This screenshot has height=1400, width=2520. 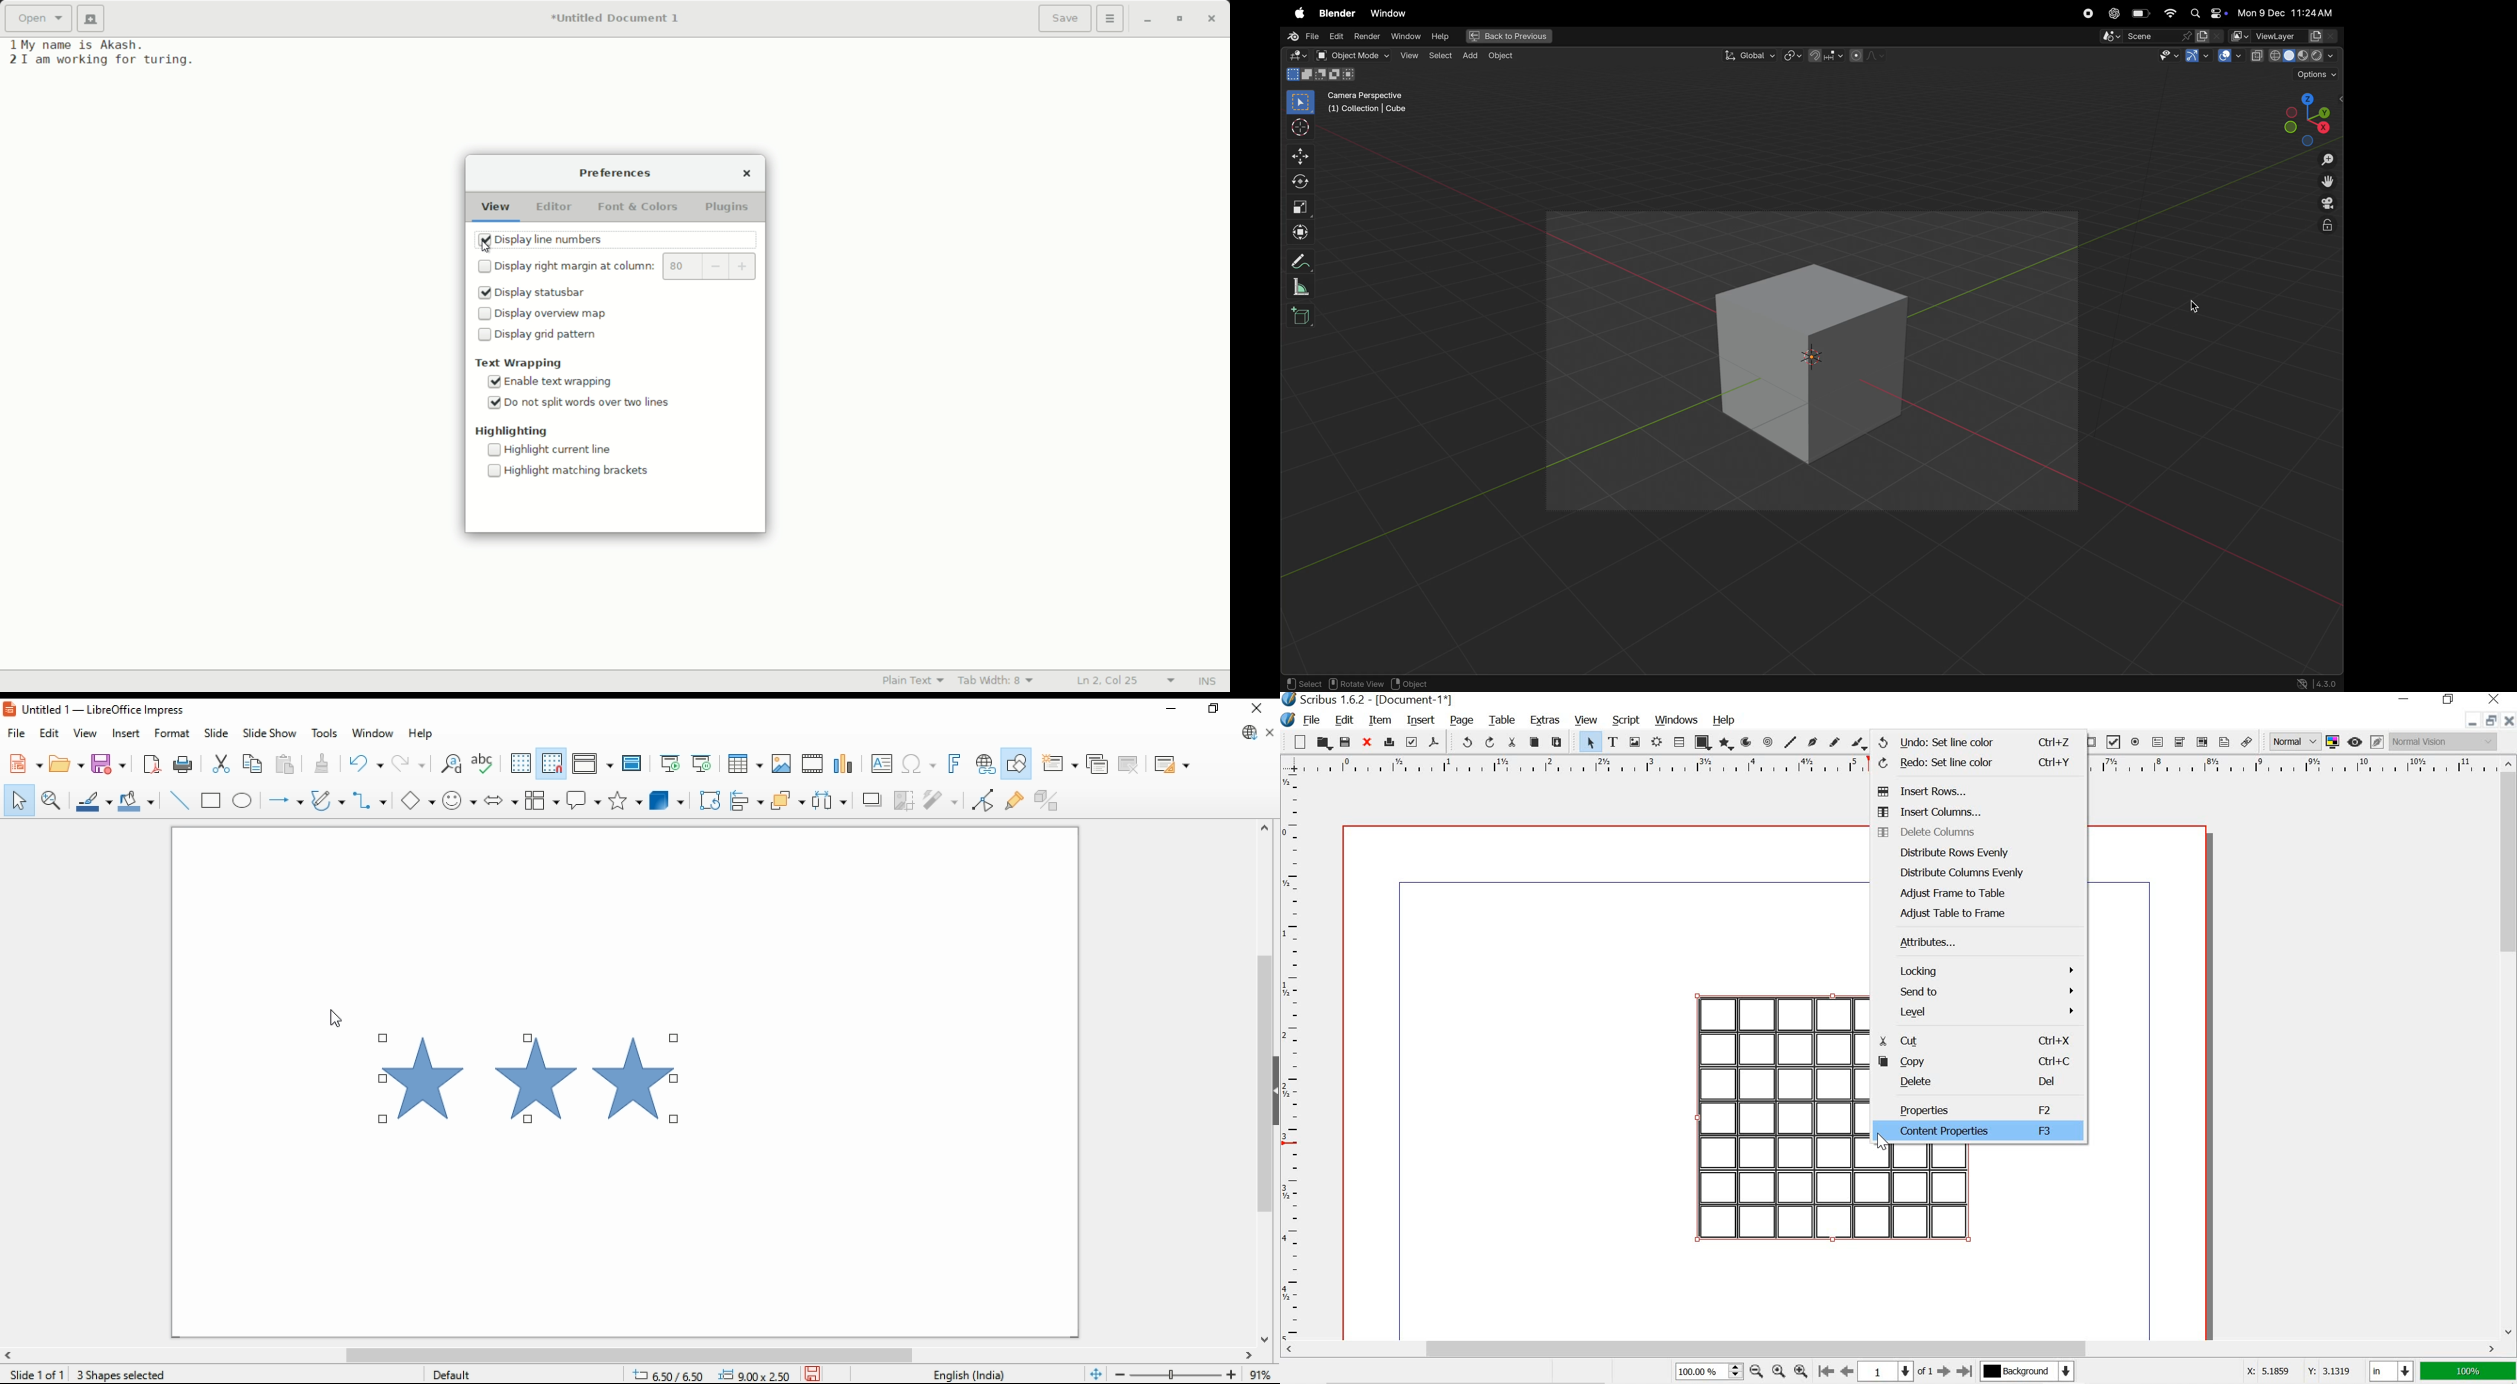 What do you see at coordinates (323, 732) in the screenshot?
I see `tools` at bounding box center [323, 732].